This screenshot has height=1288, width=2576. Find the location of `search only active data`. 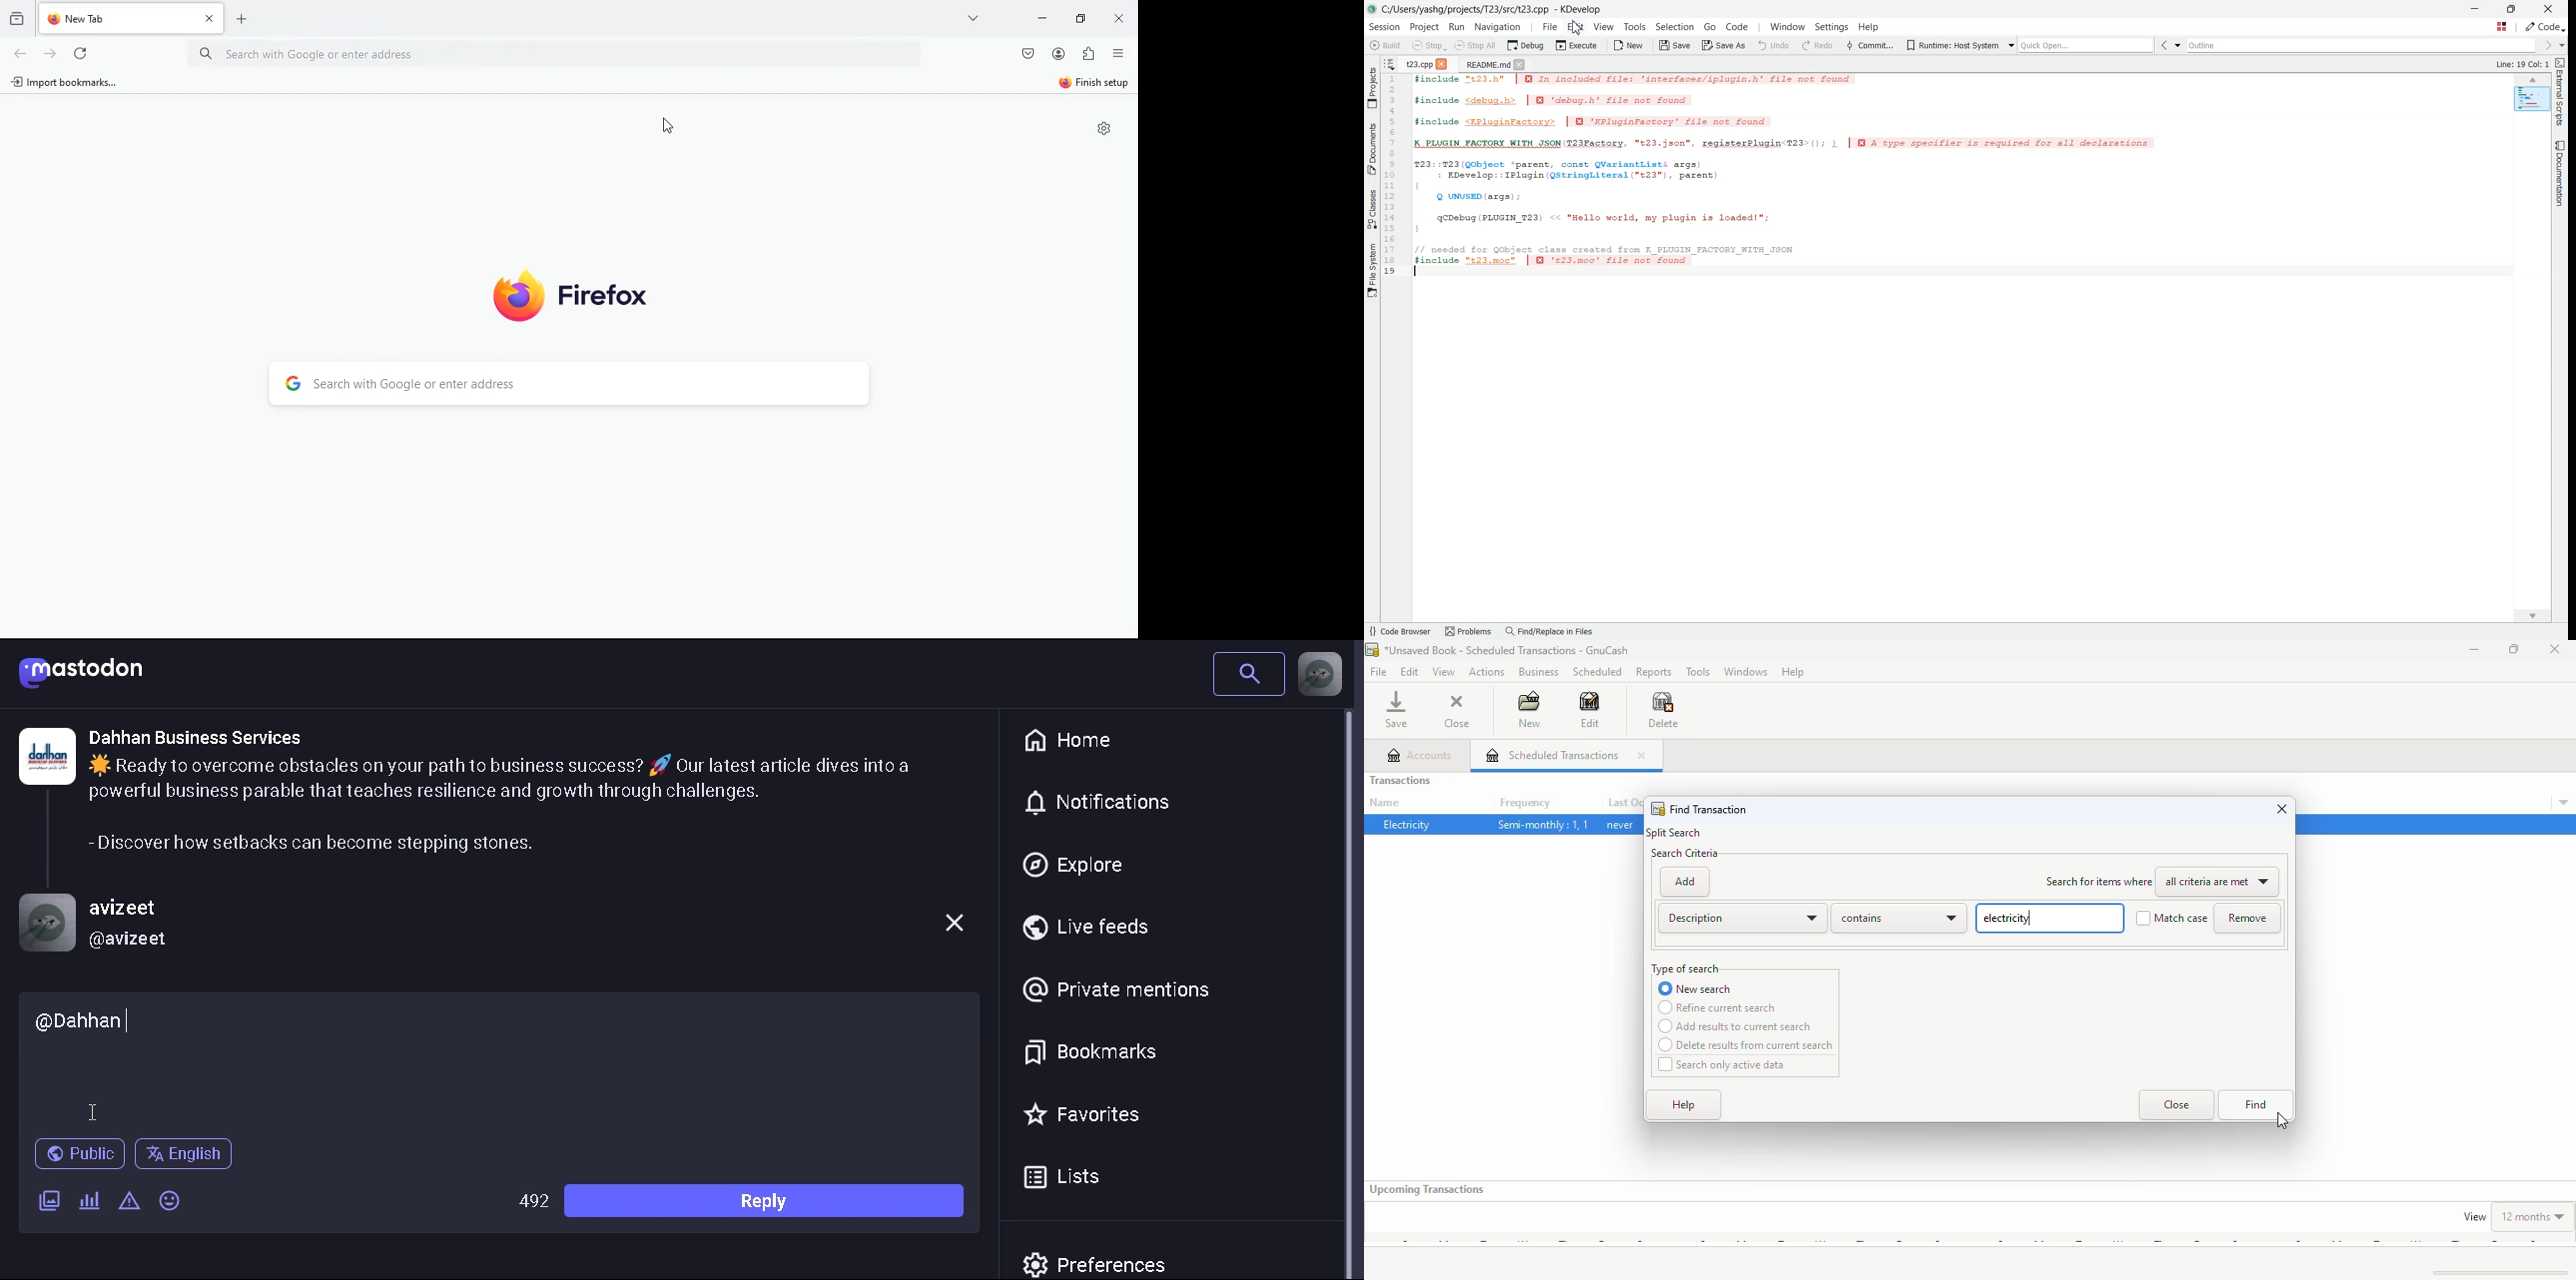

search only active data is located at coordinates (1723, 1065).